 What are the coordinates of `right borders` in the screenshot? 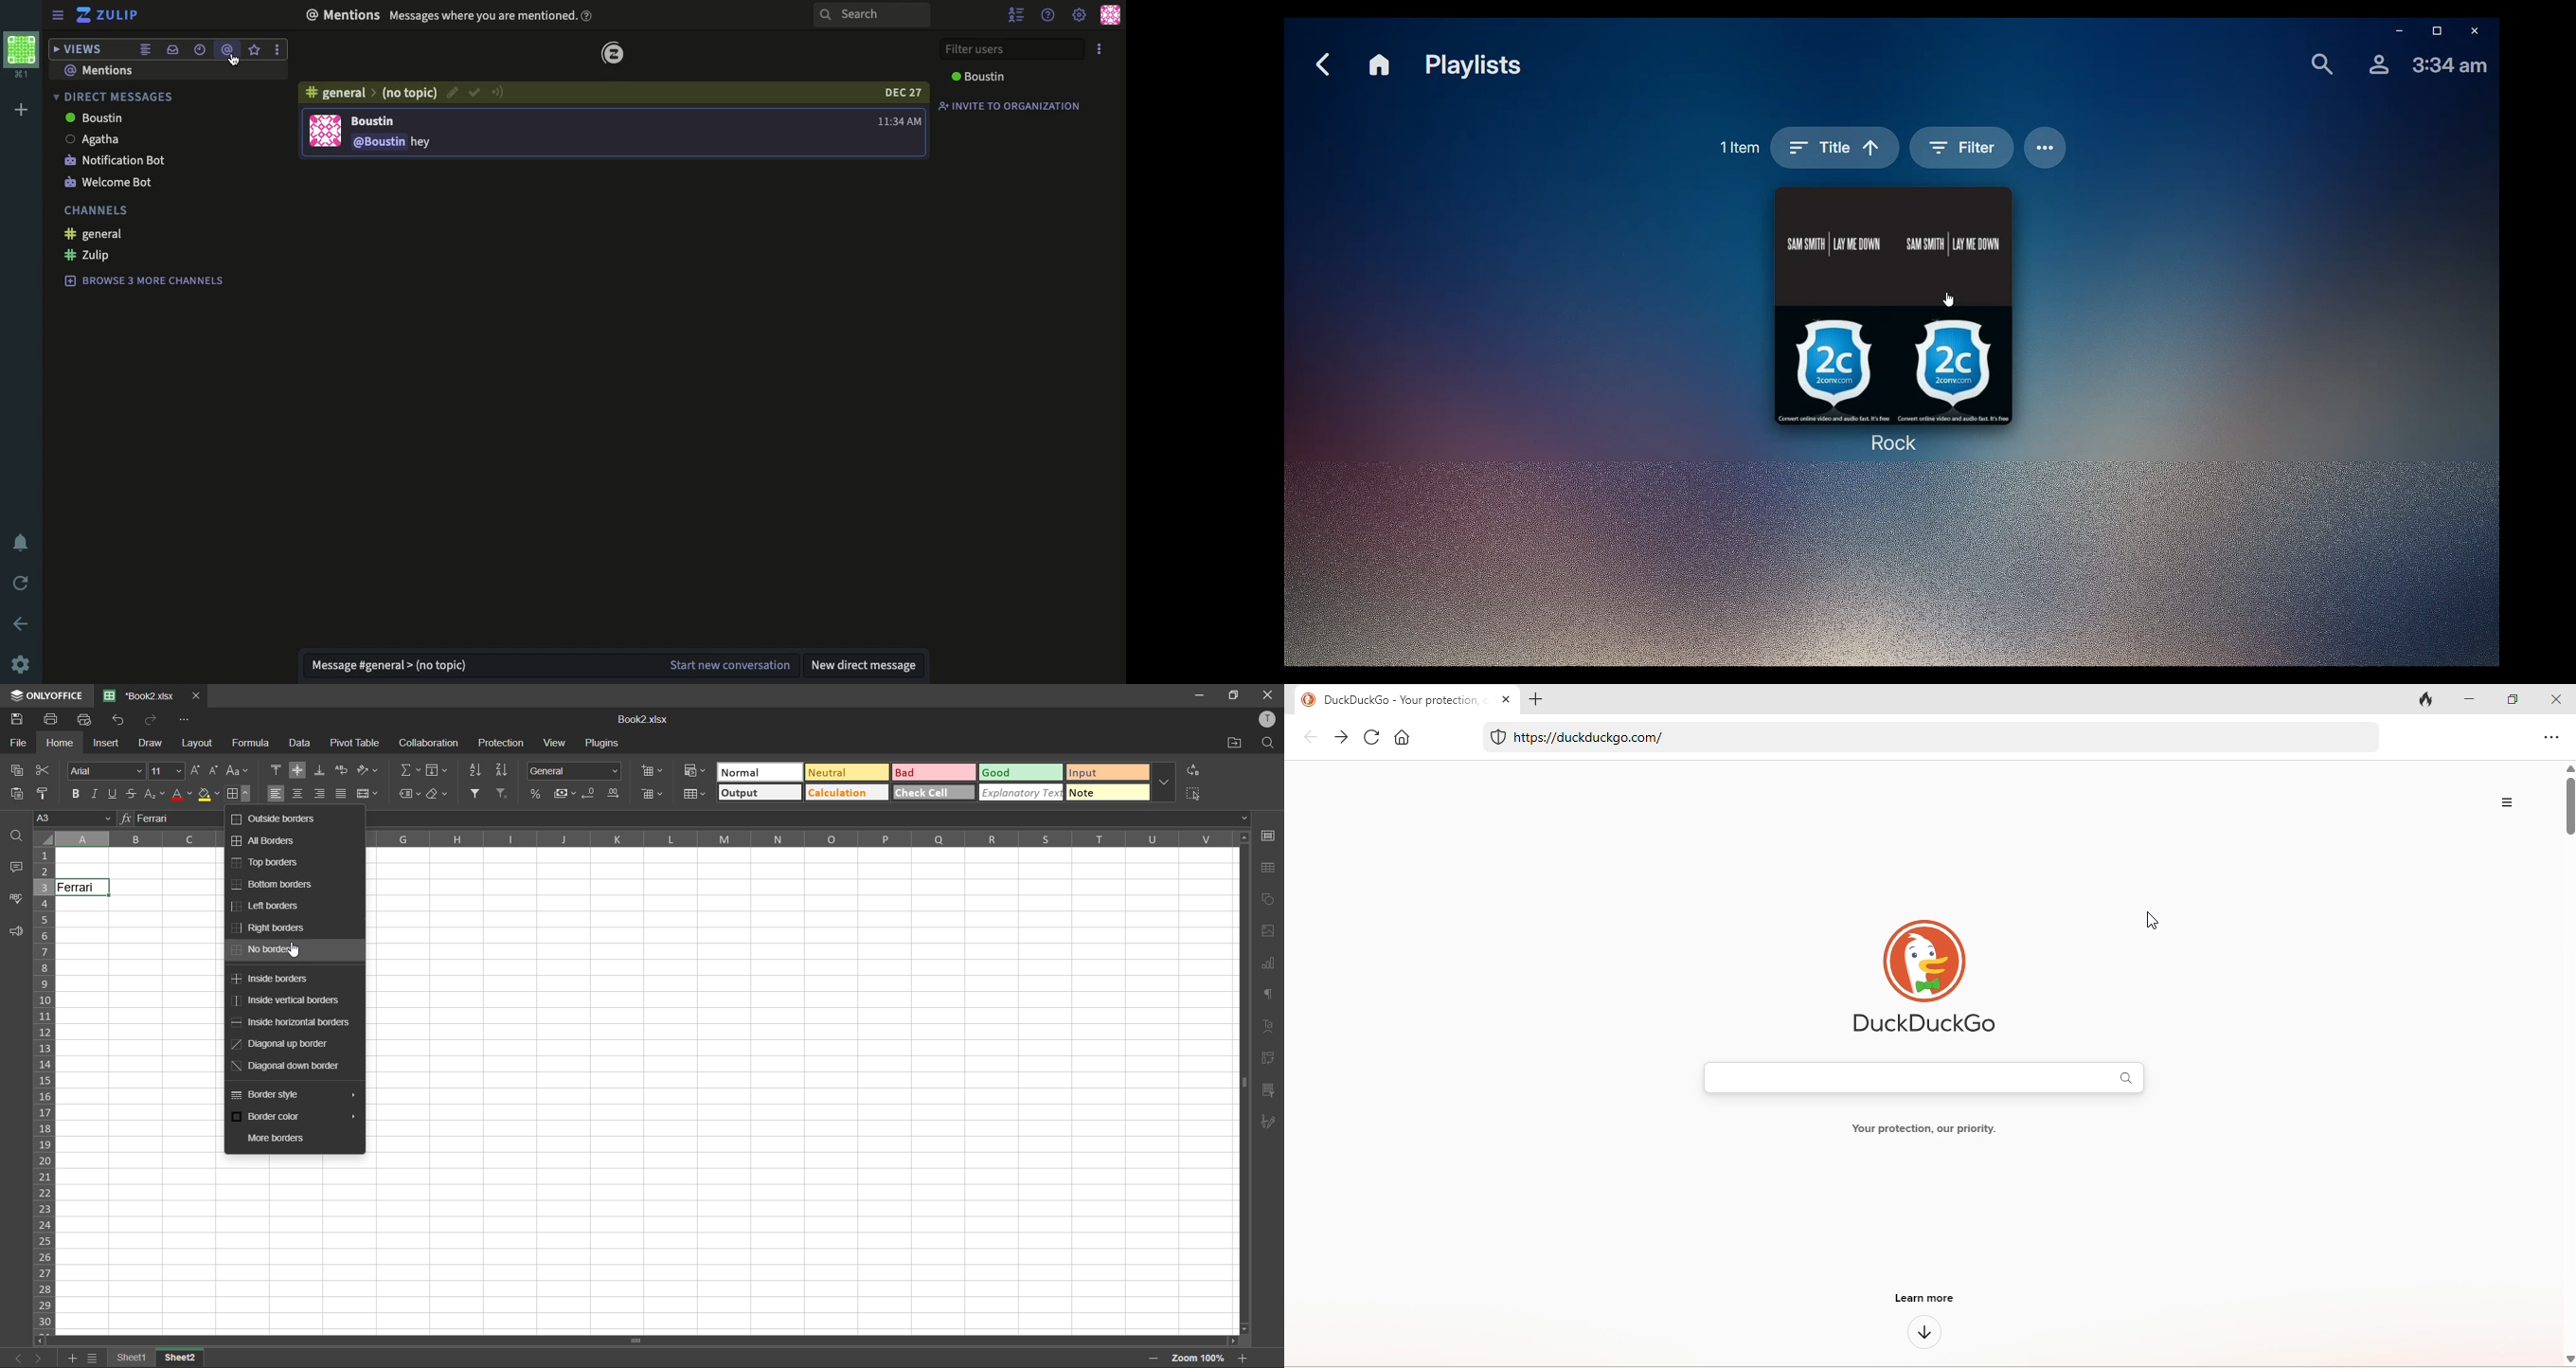 It's located at (272, 928).